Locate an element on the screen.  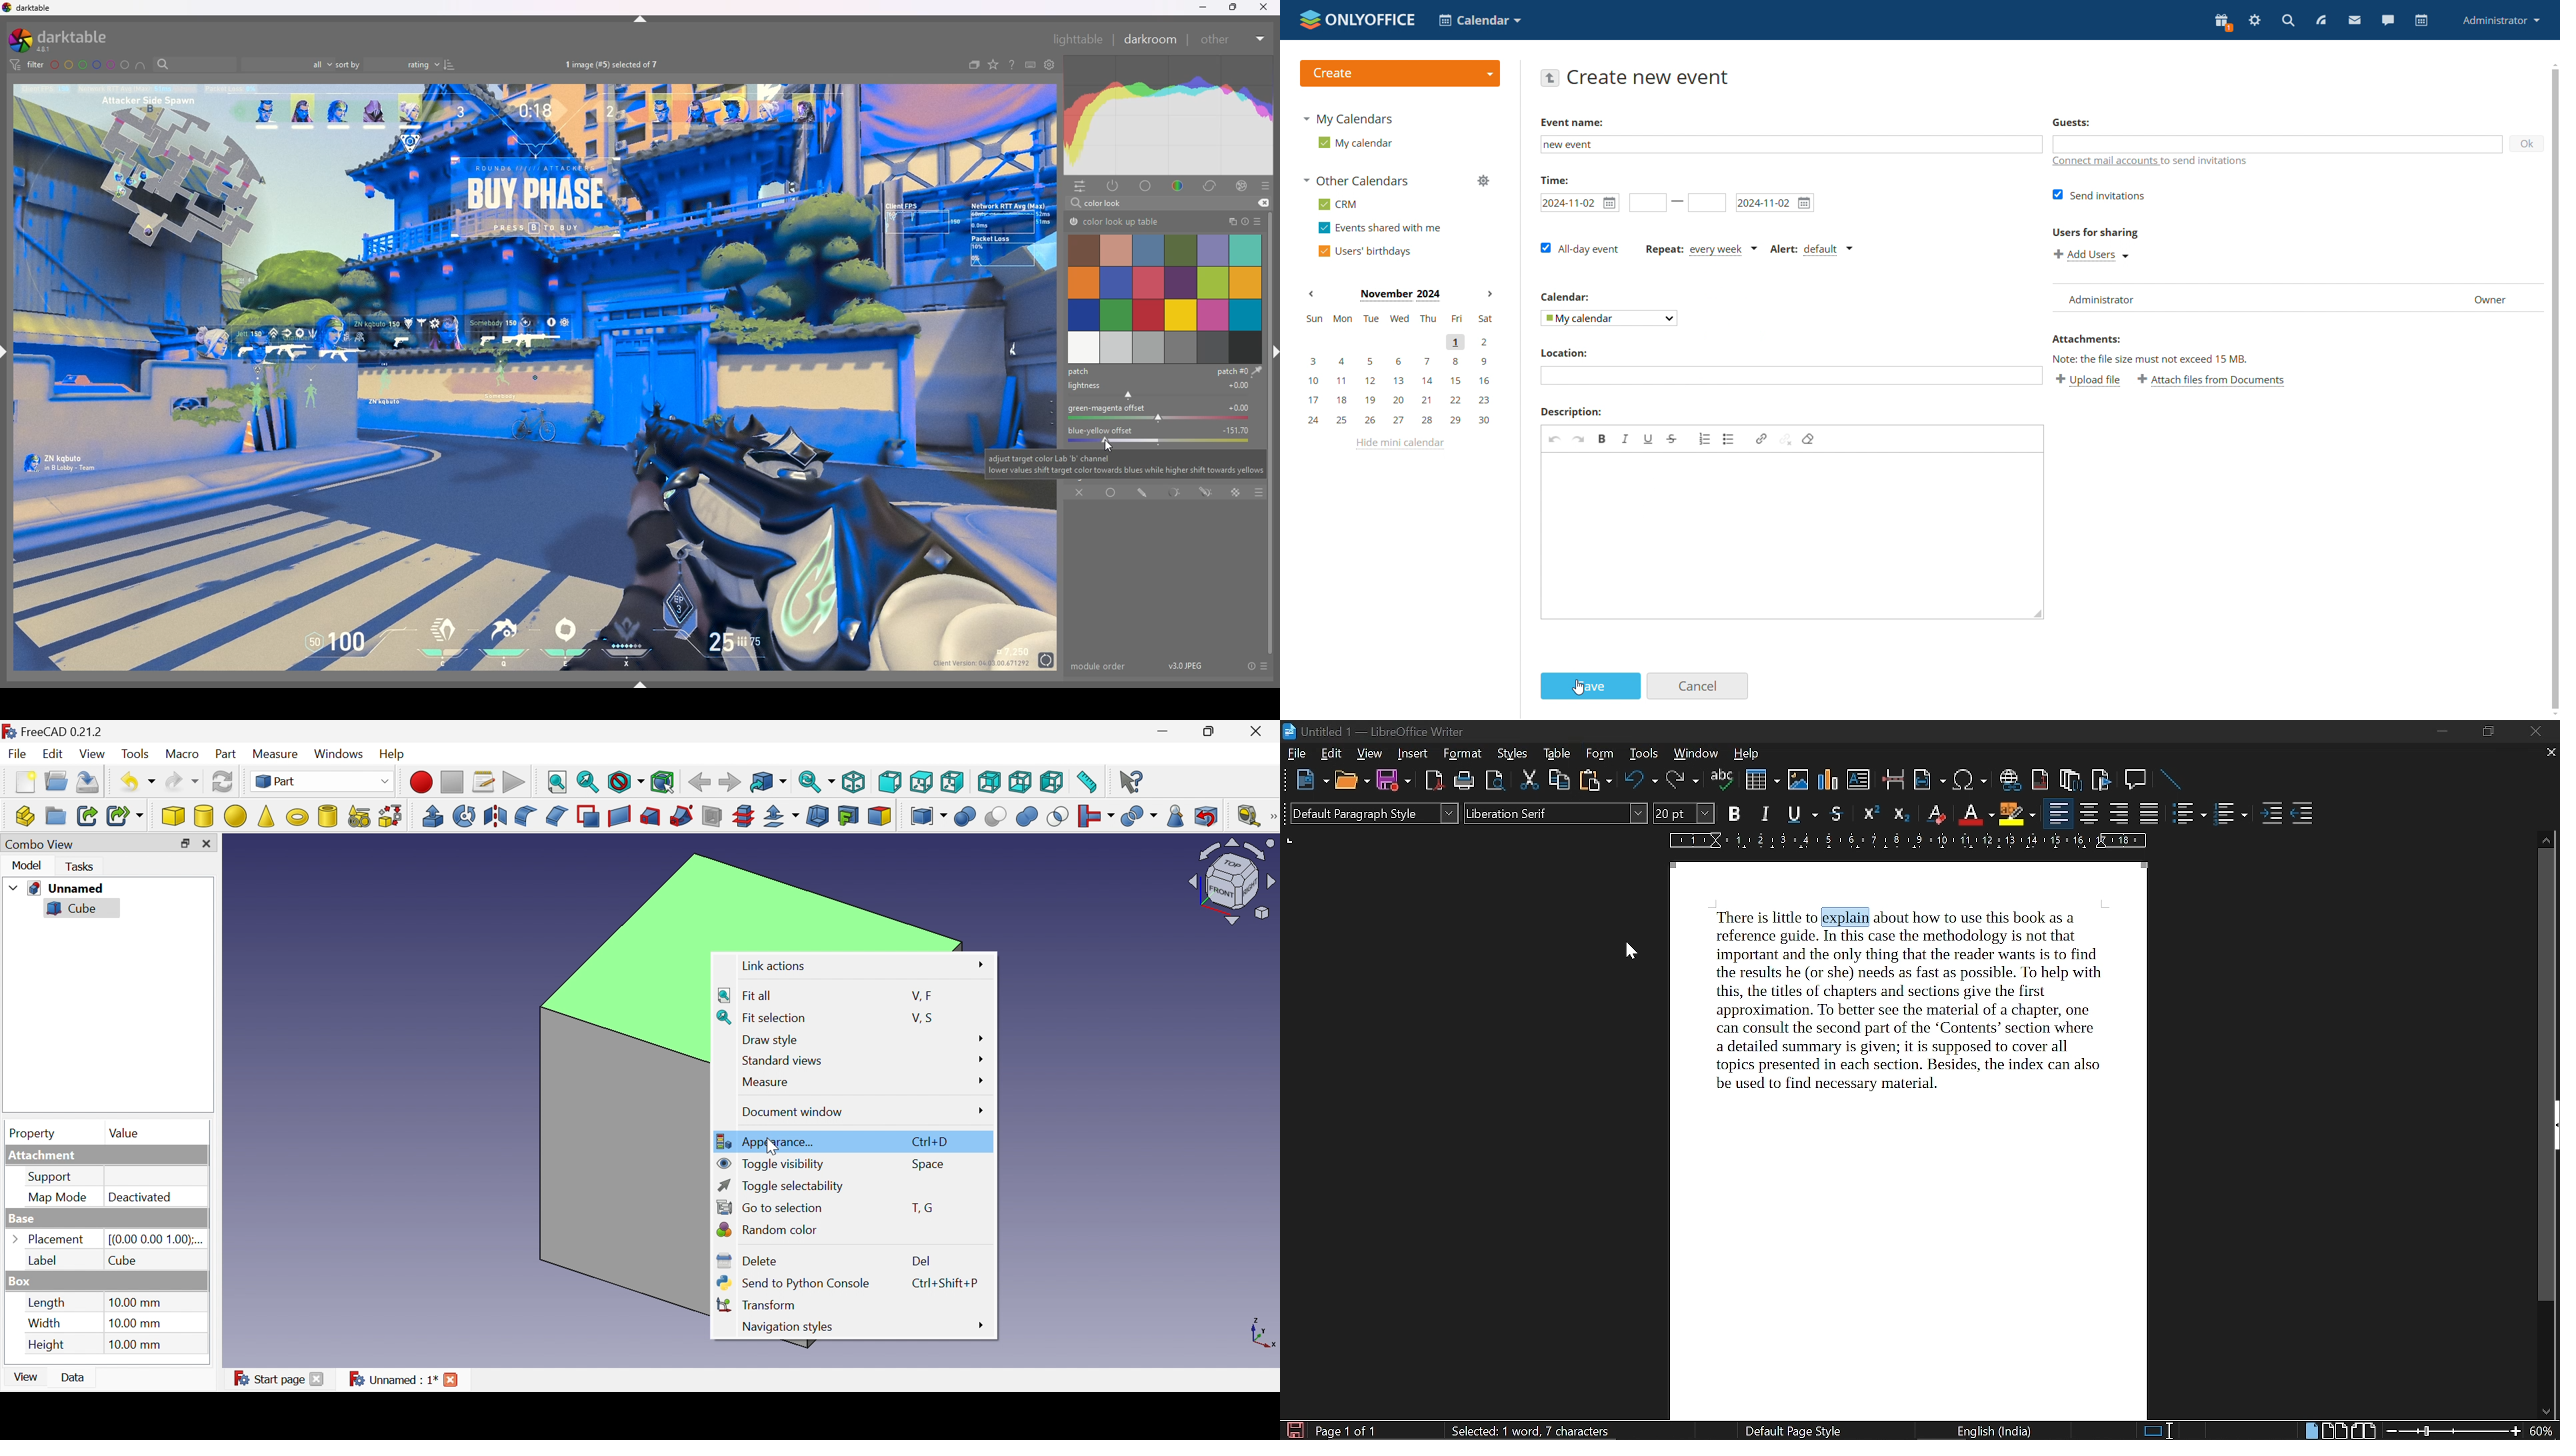
Cone is located at coordinates (268, 817).